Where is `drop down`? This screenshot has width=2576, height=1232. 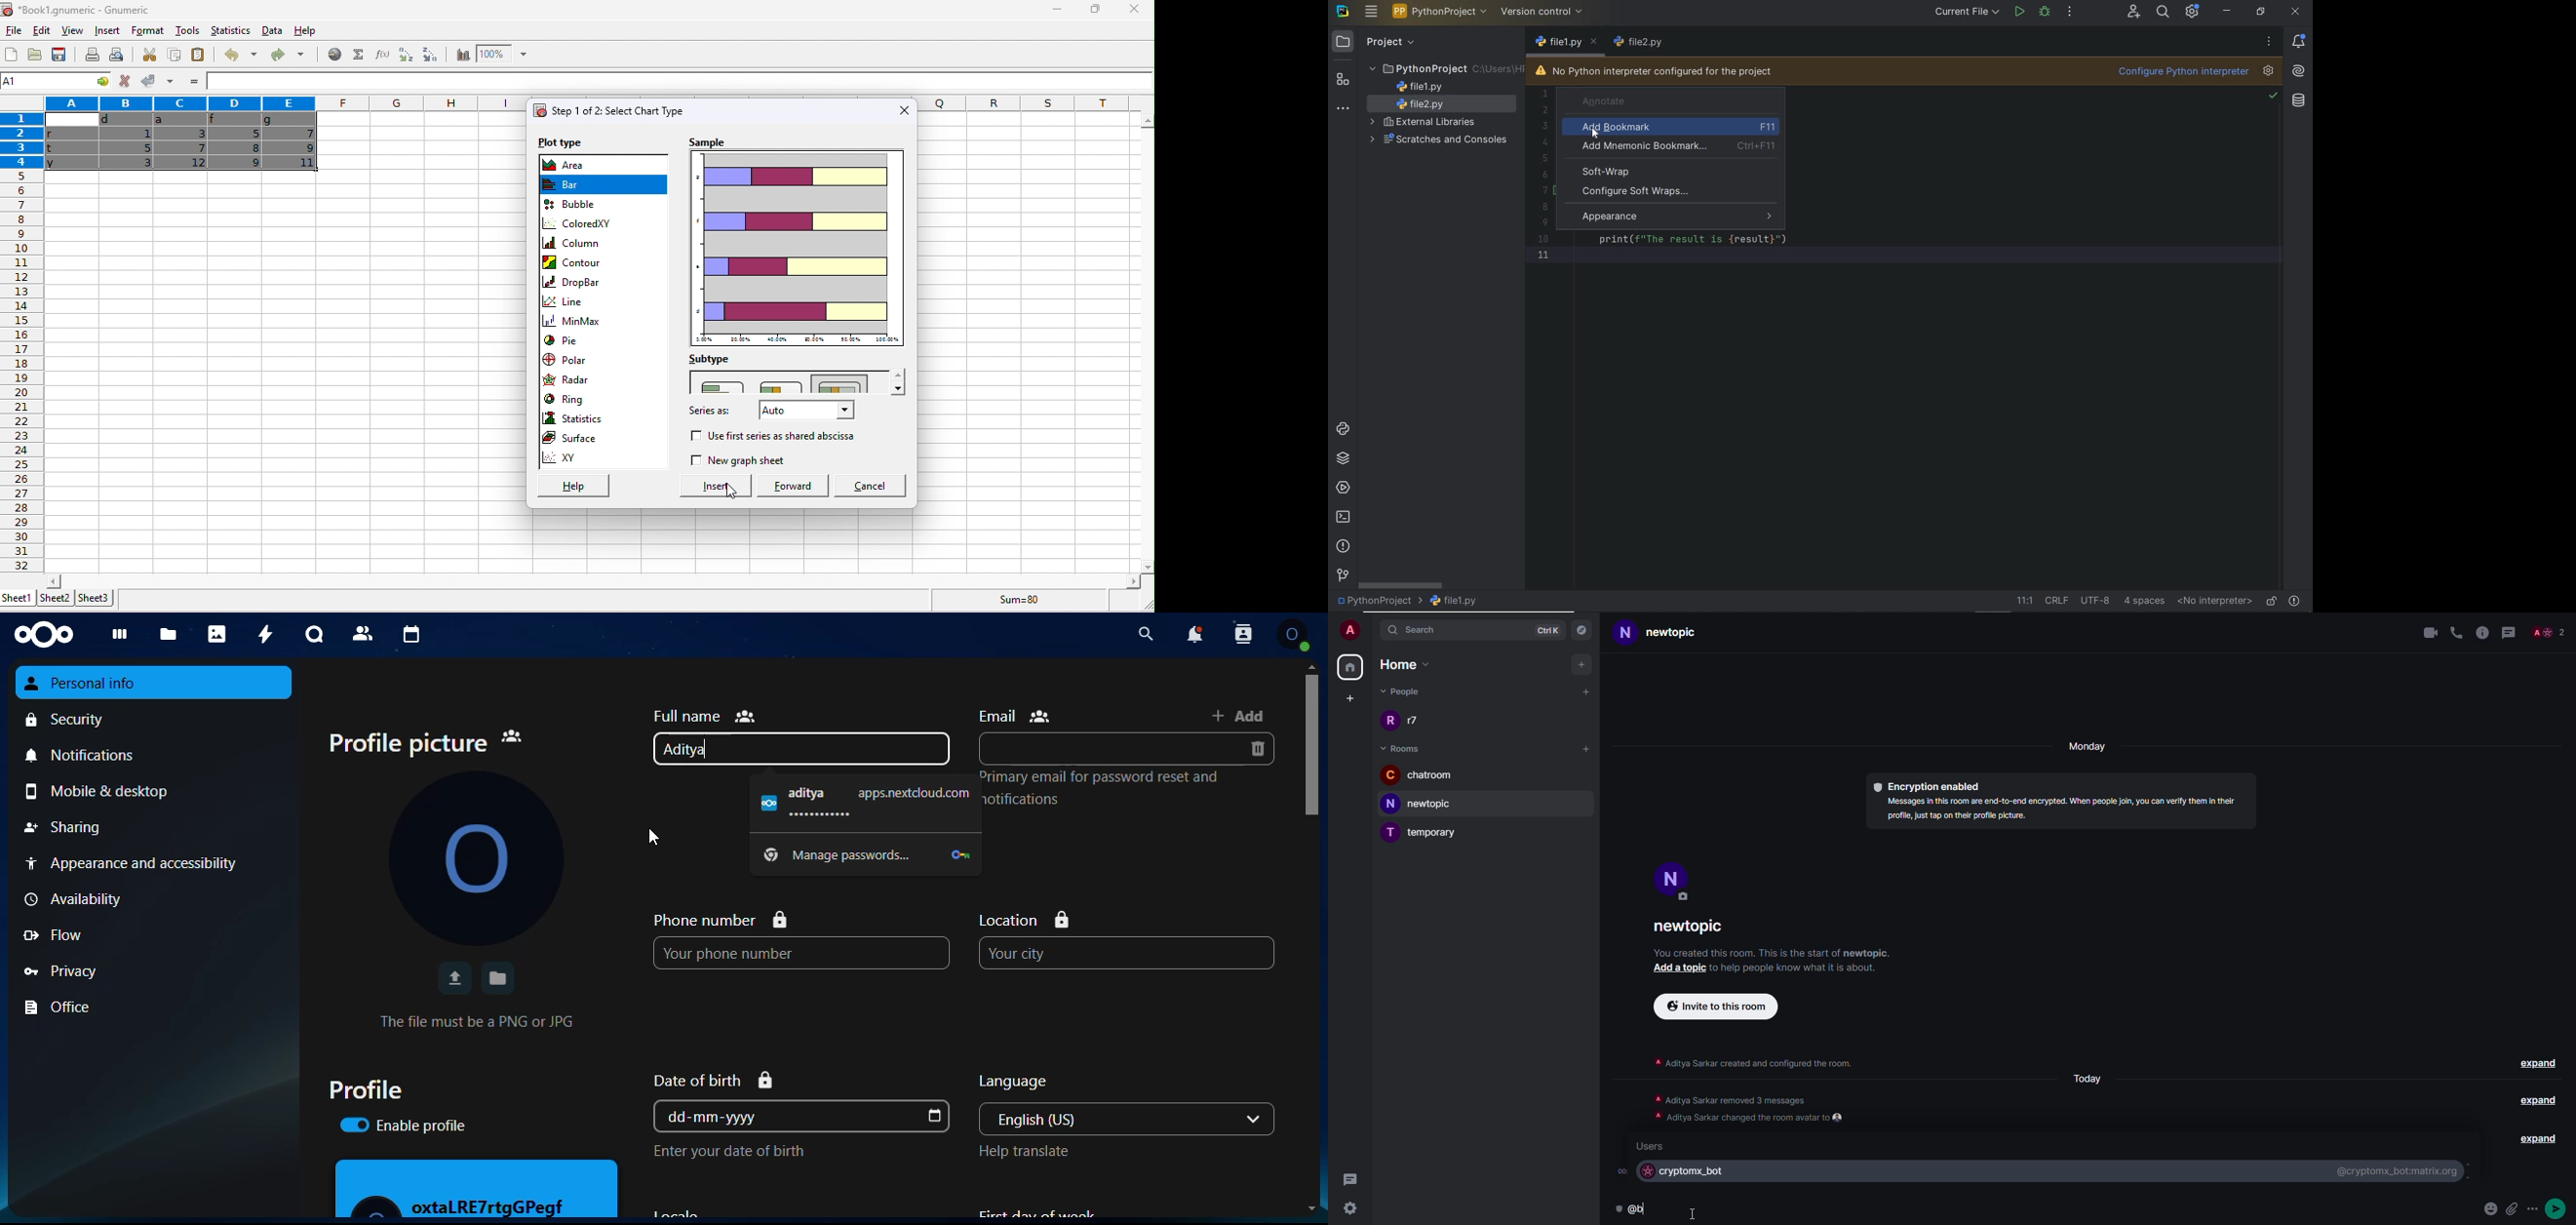 drop down is located at coordinates (900, 382).